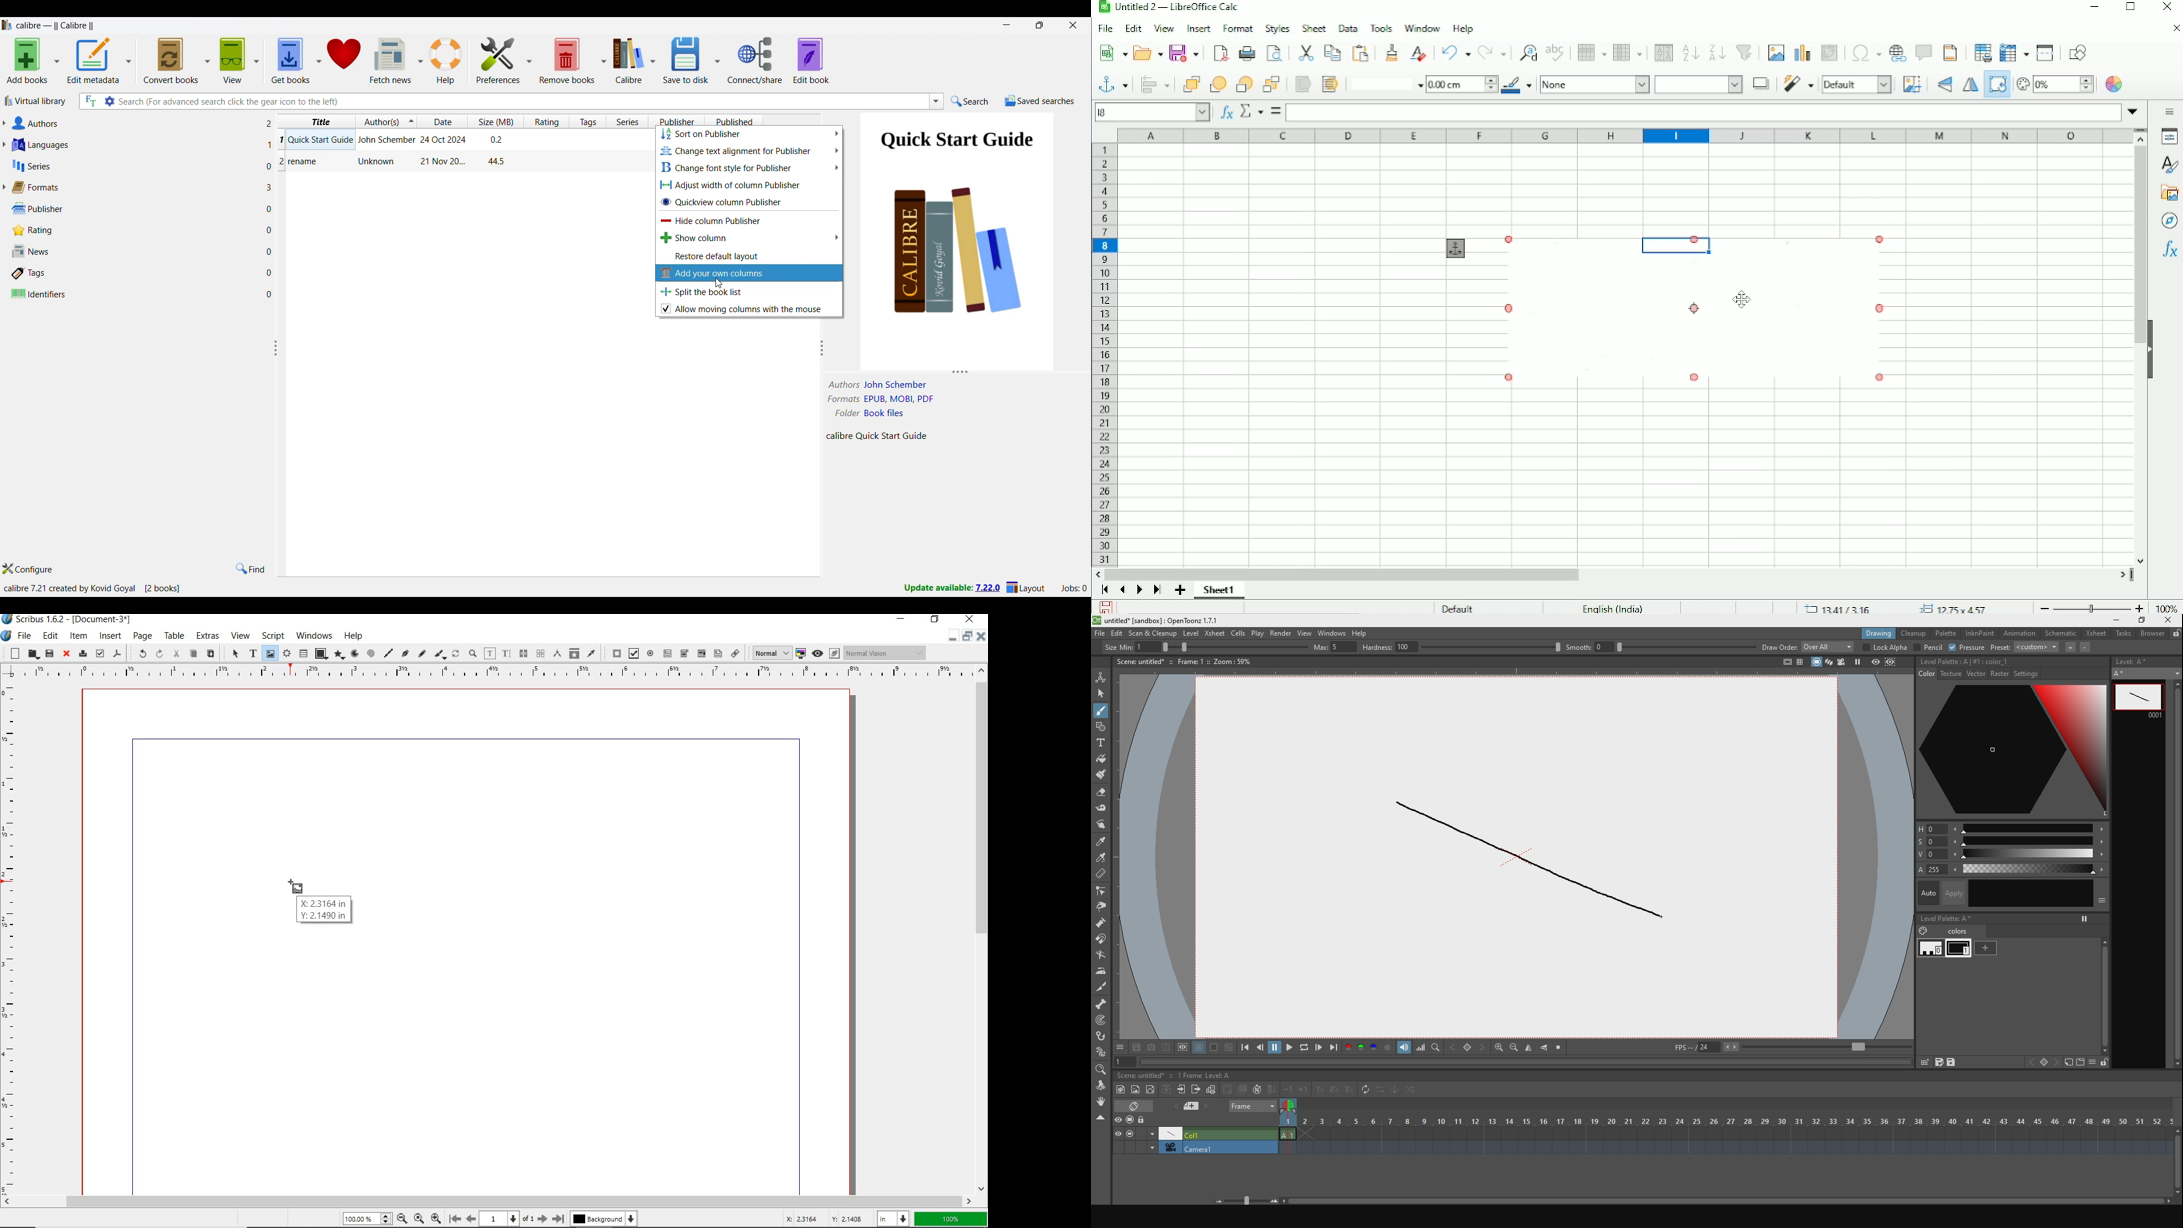 The height and width of the screenshot is (1232, 2184). What do you see at coordinates (2169, 165) in the screenshot?
I see `Styles` at bounding box center [2169, 165].